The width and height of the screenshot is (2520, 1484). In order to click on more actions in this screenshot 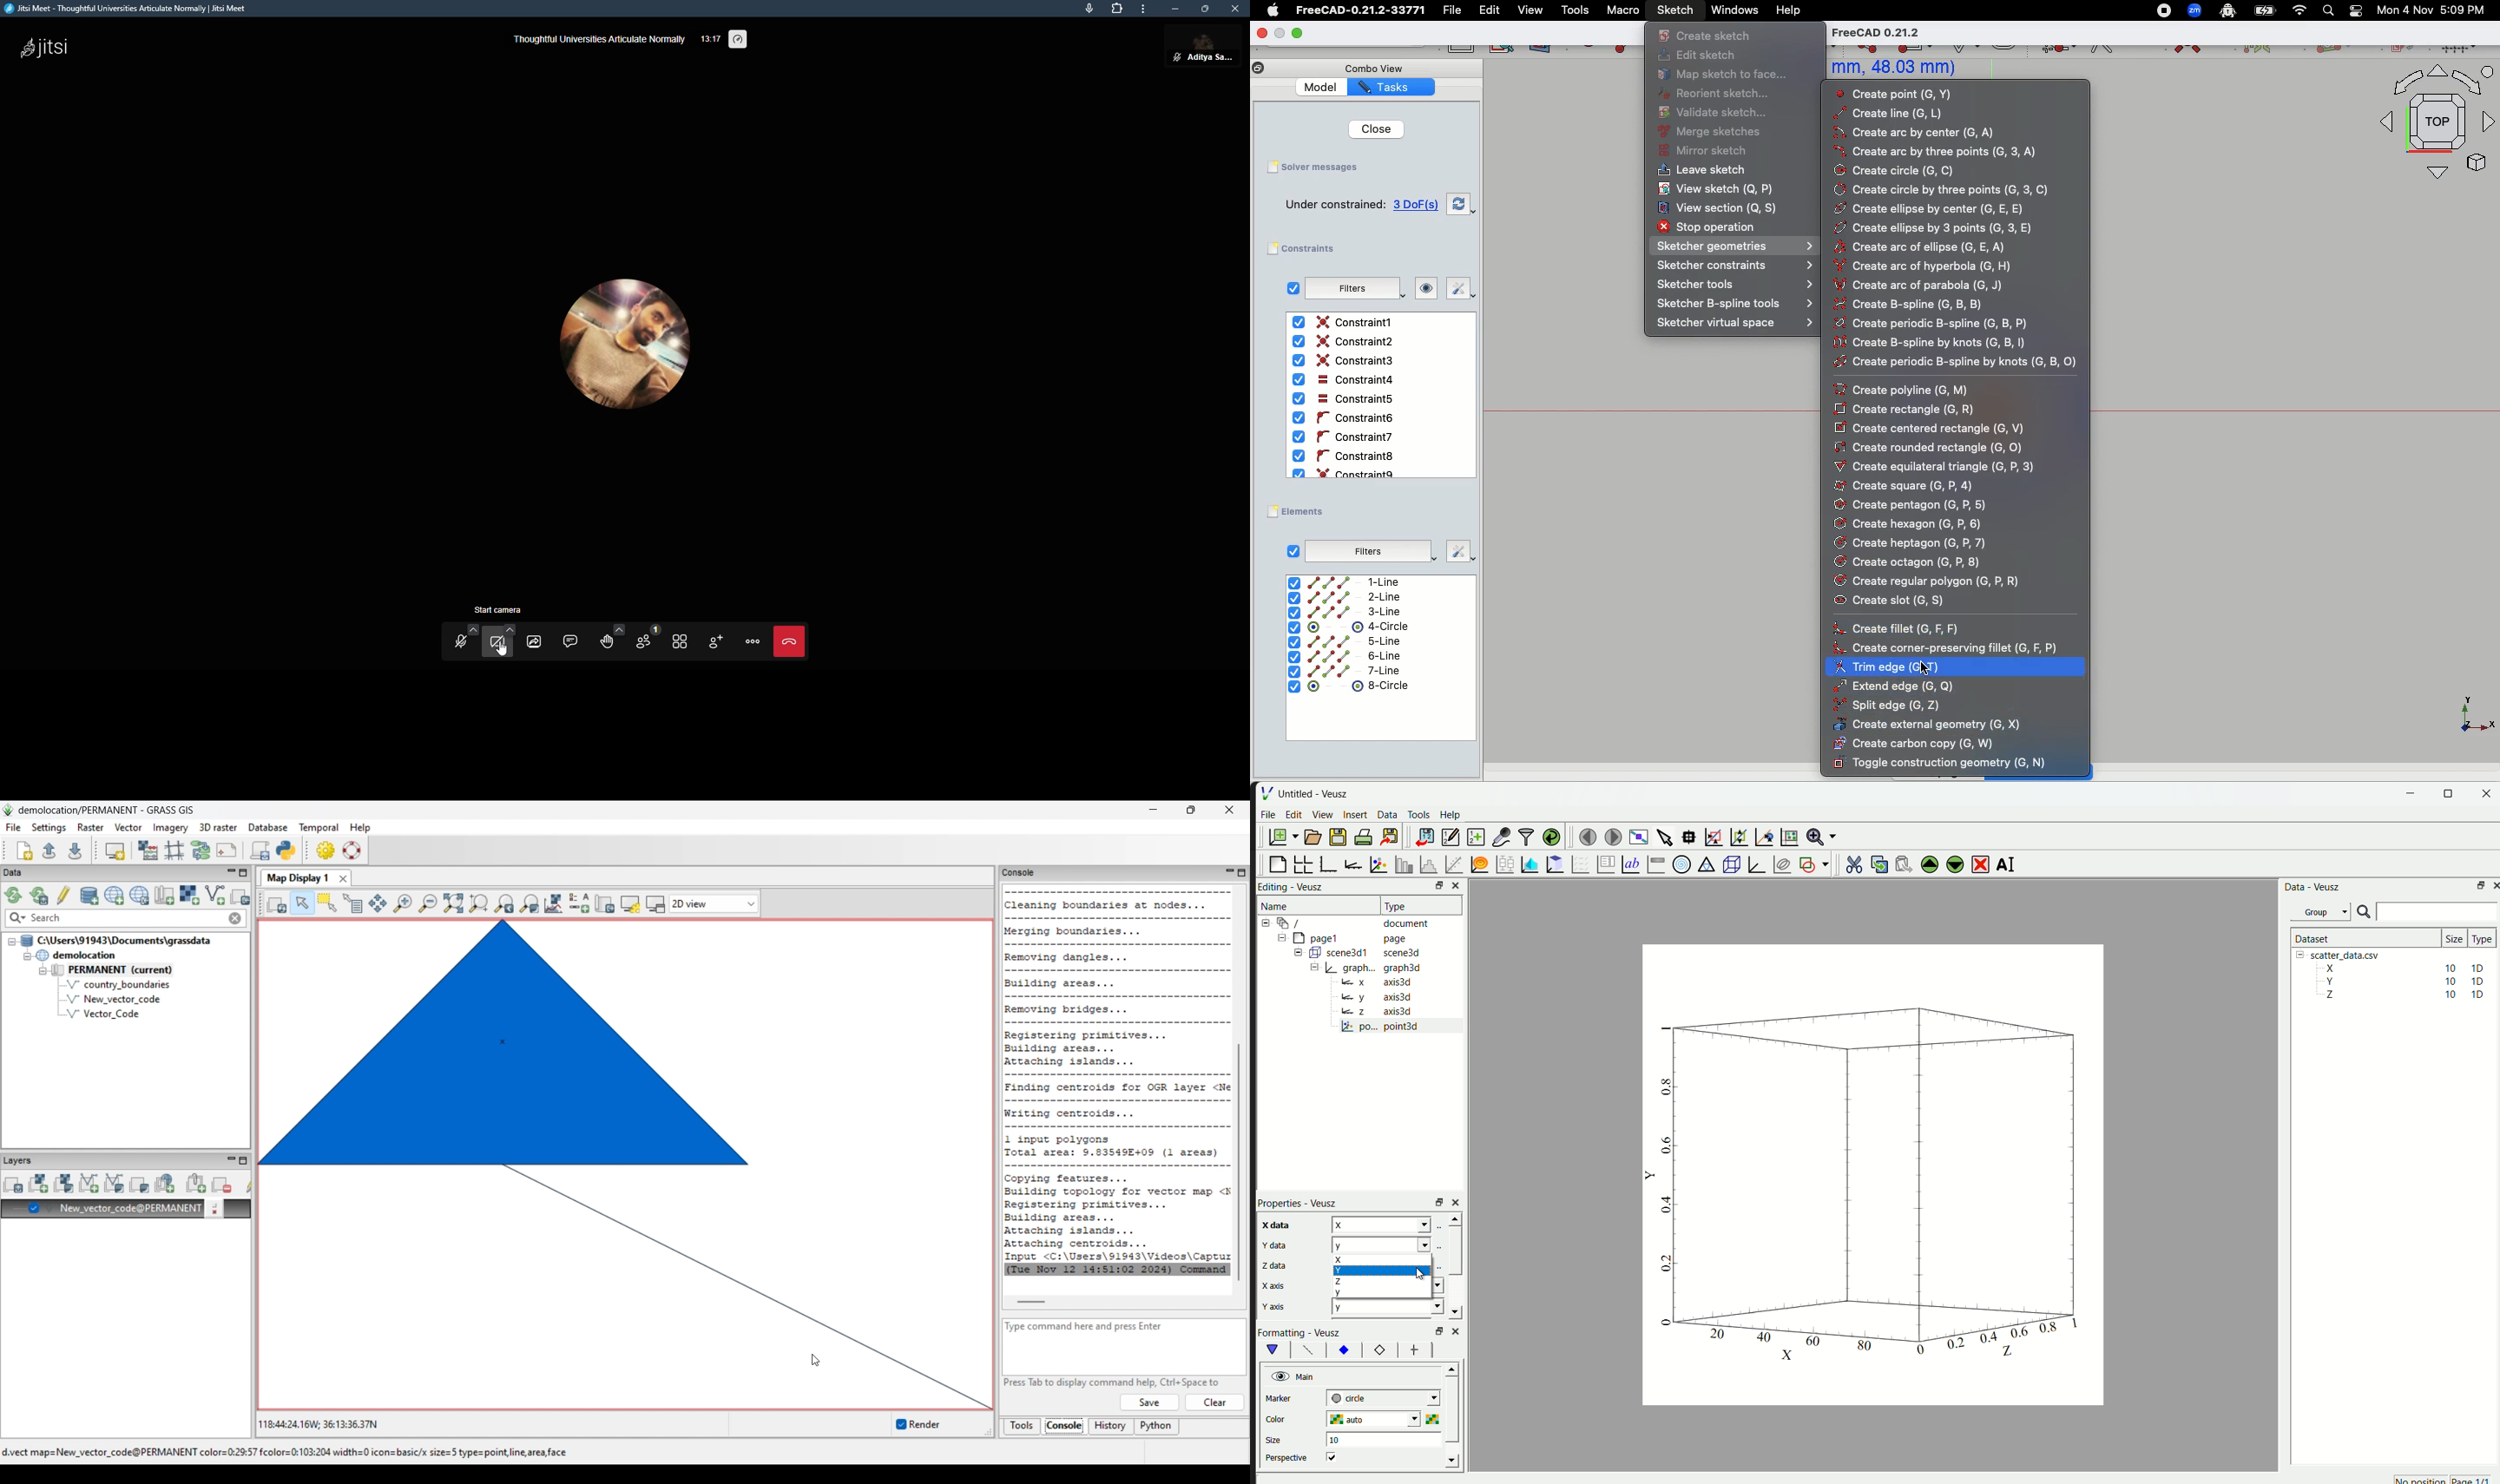, I will do `click(752, 641)`.